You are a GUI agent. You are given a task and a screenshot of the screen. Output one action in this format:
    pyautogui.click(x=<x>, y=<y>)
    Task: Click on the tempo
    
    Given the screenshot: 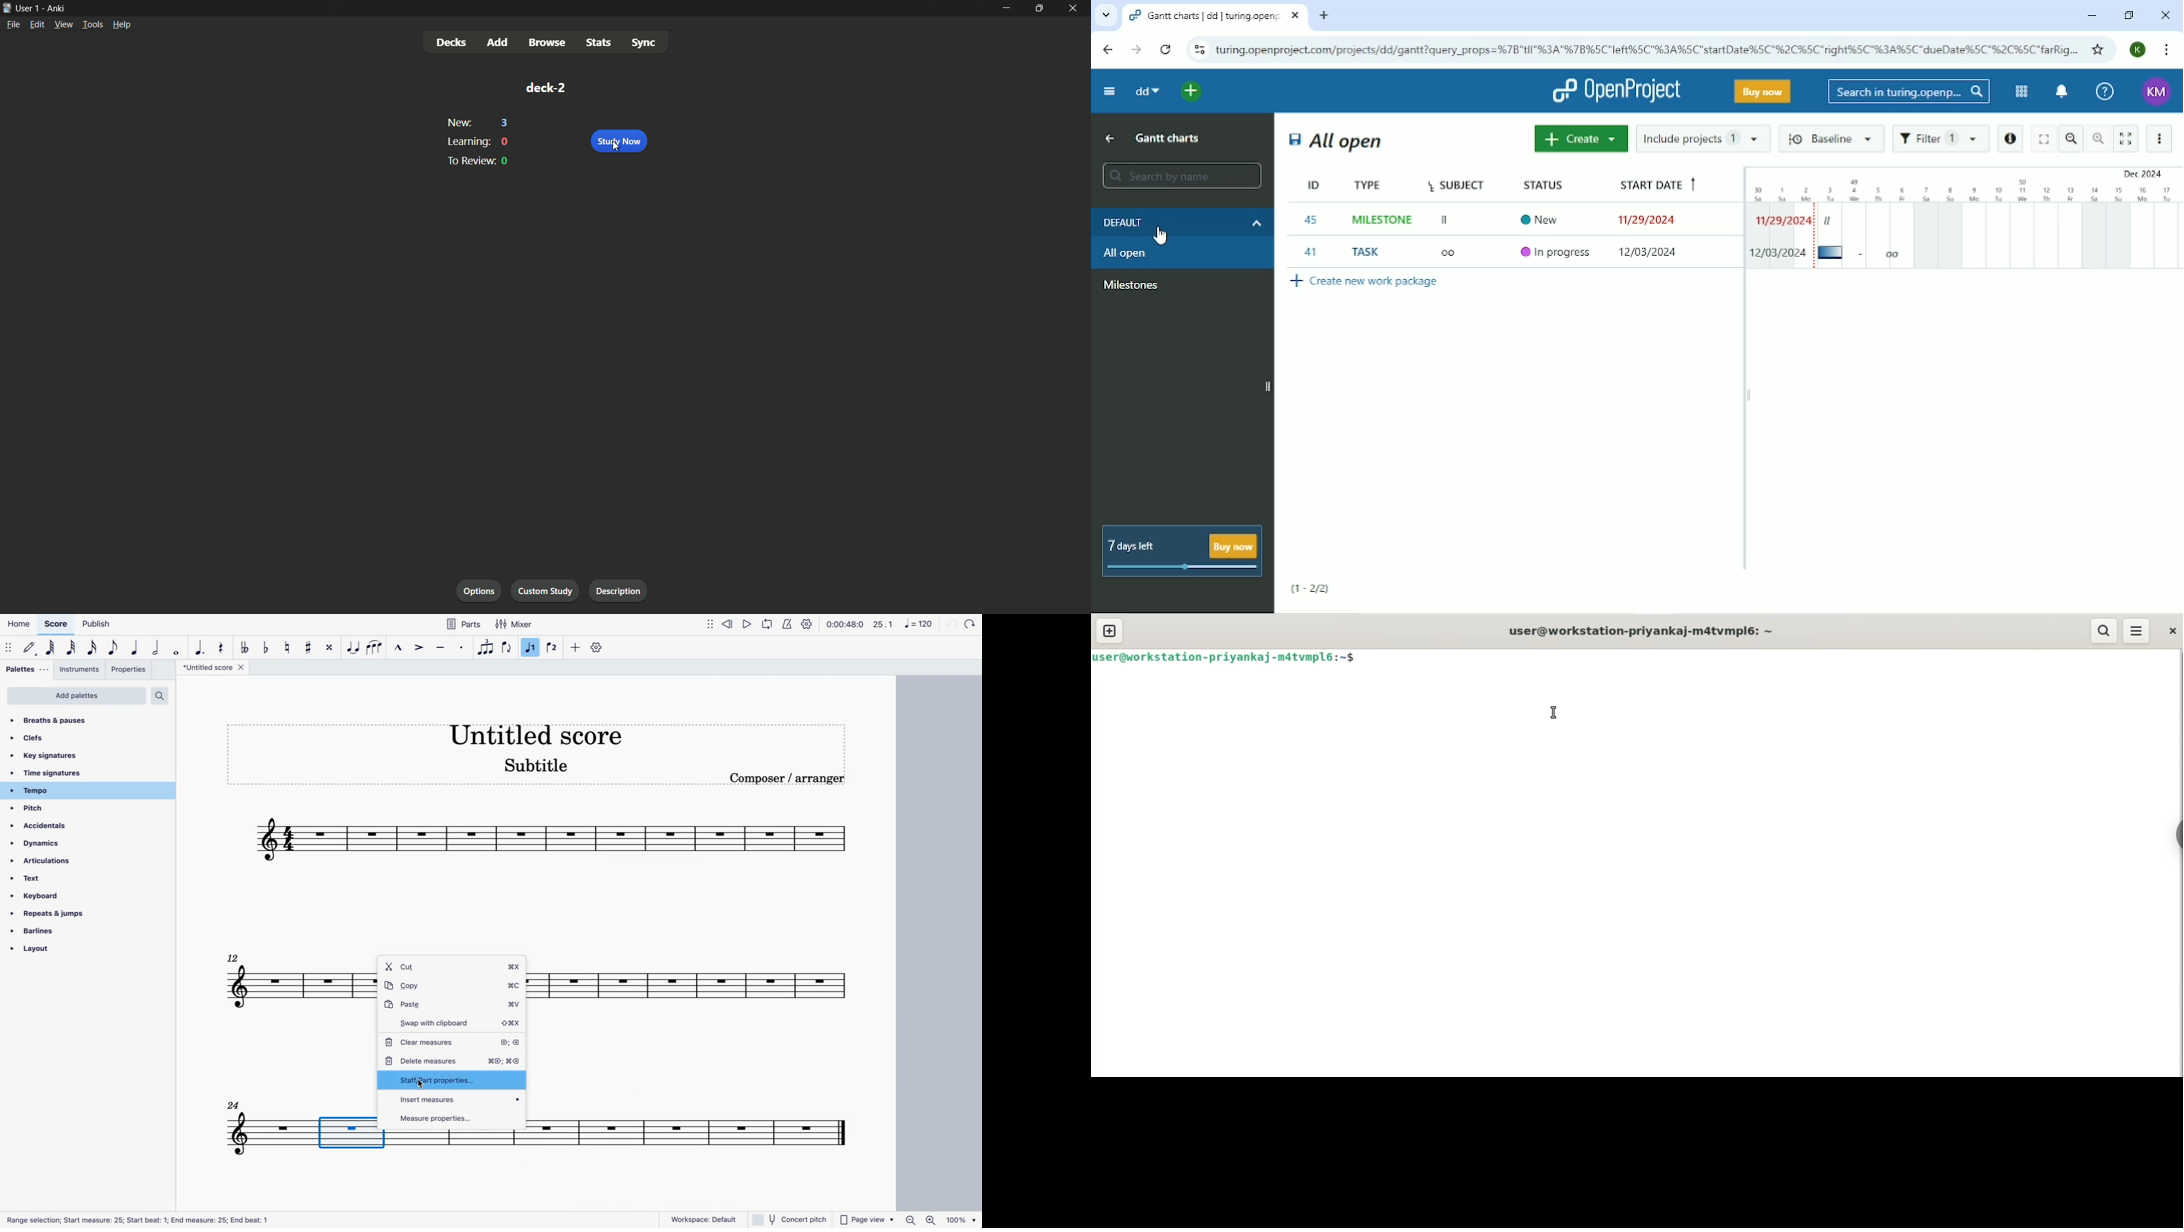 What is the action you would take?
    pyautogui.click(x=44, y=791)
    